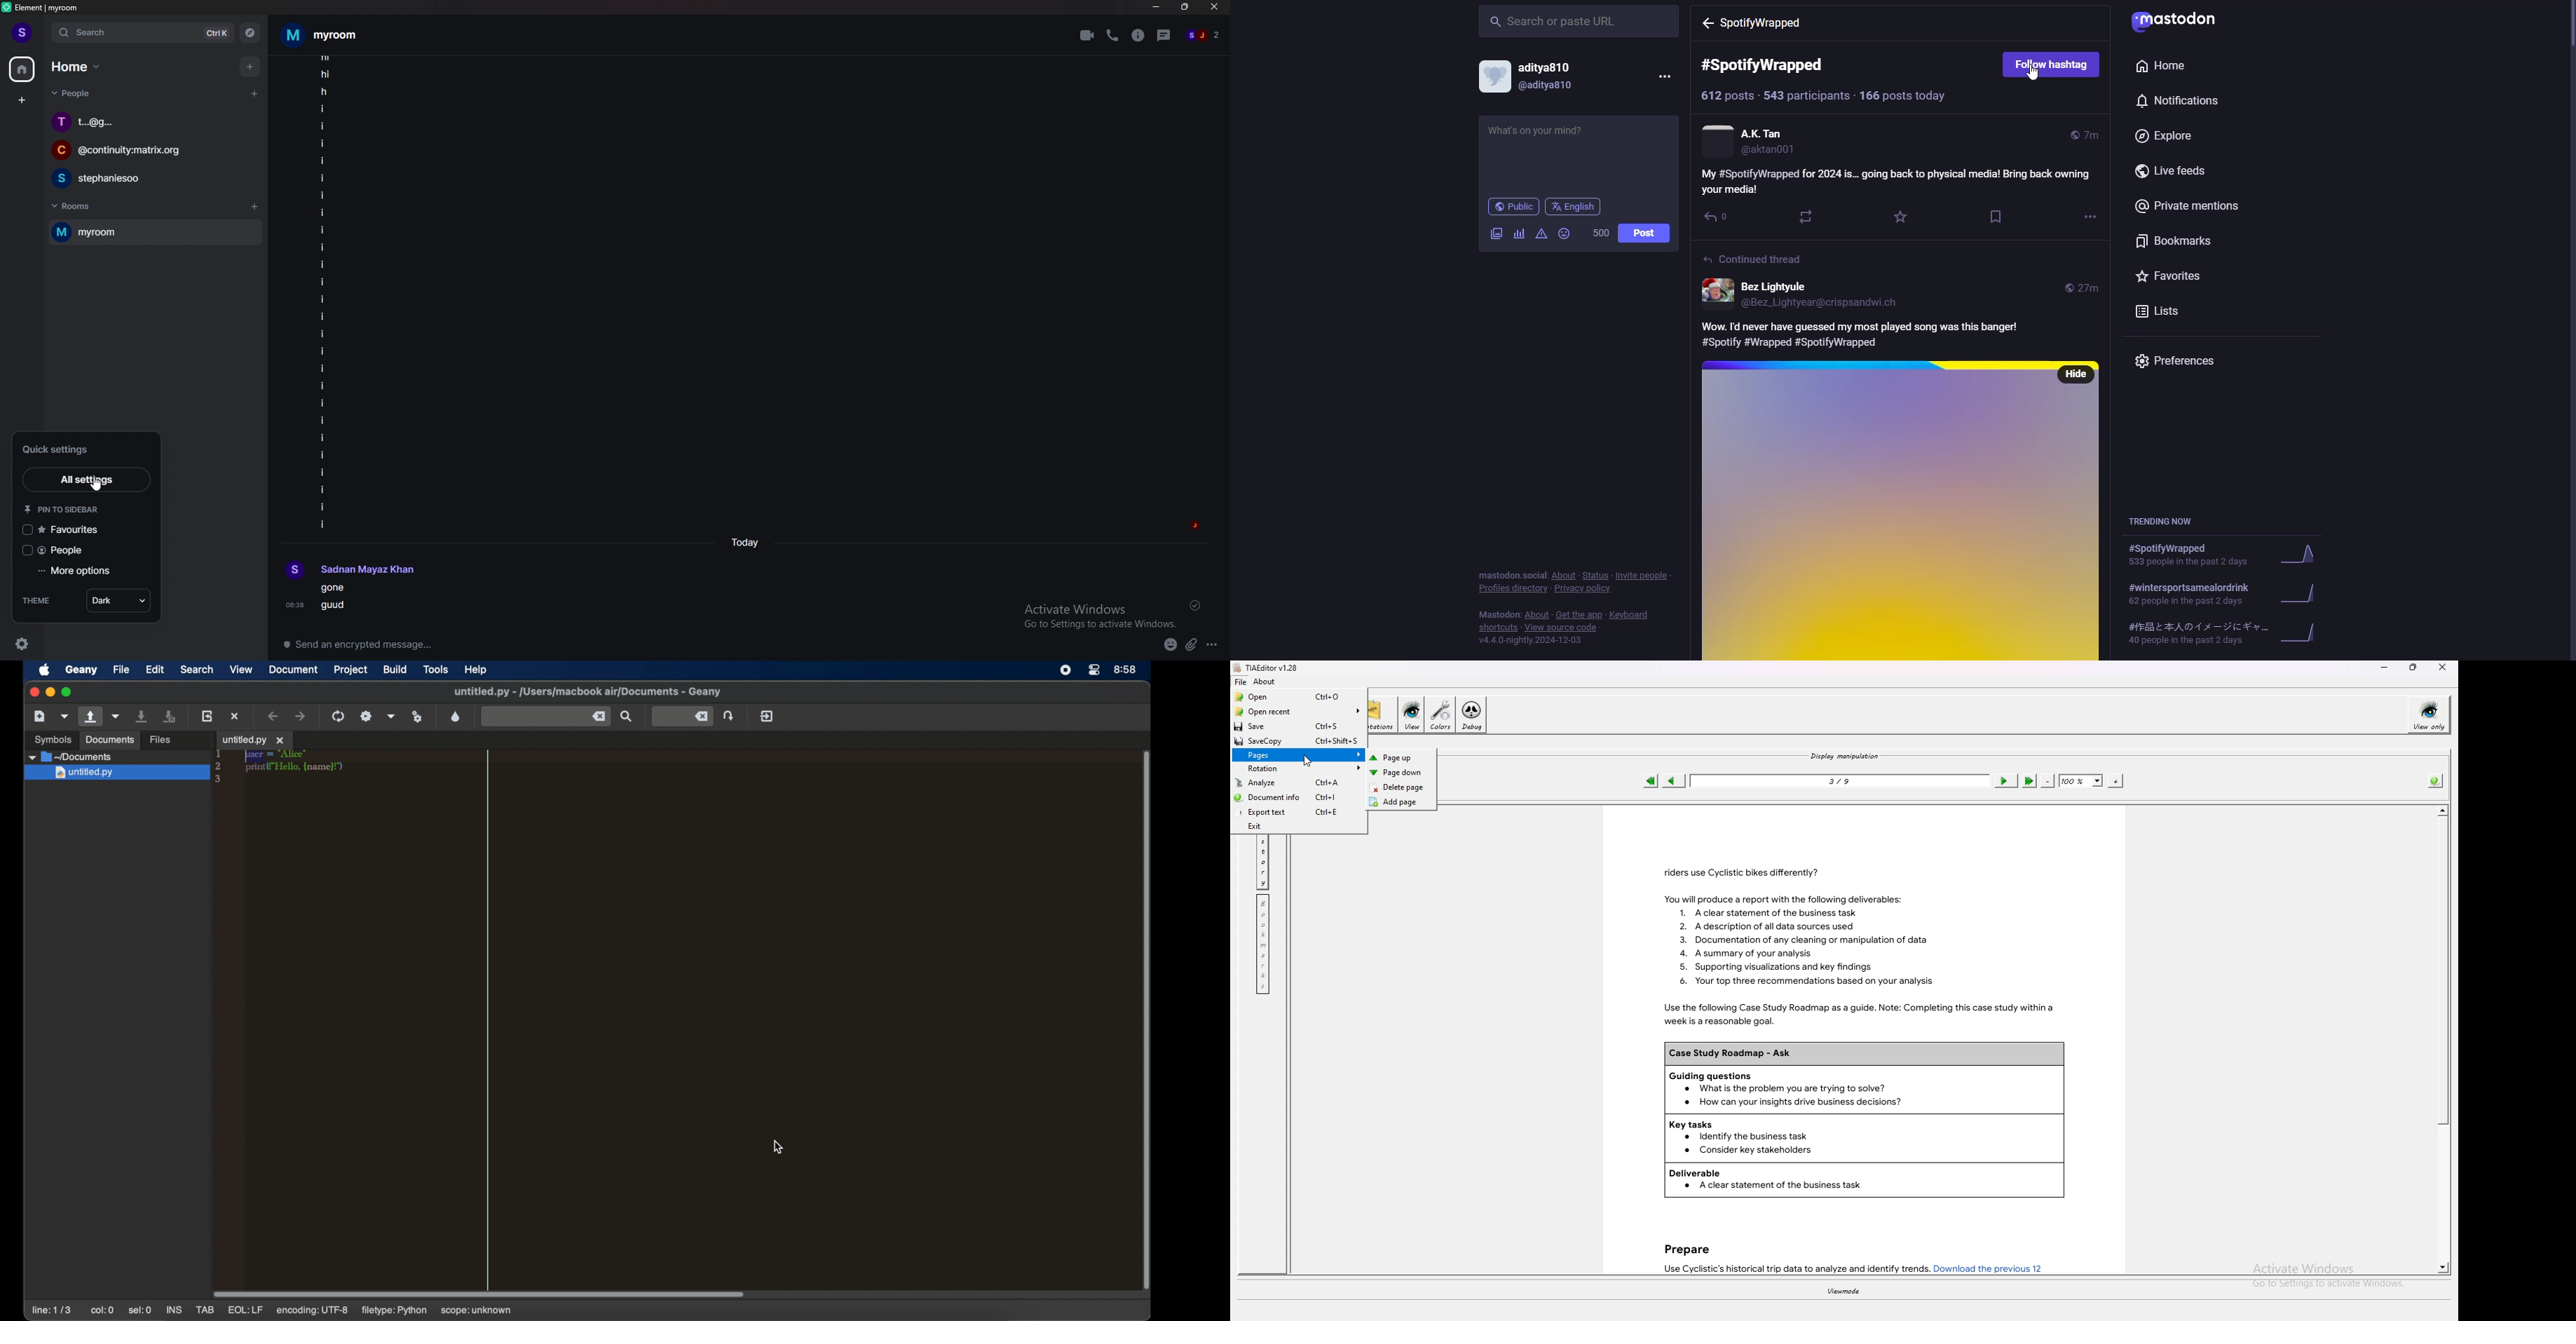 This screenshot has height=1344, width=2576. Describe the element at coordinates (37, 600) in the screenshot. I see `theme` at that location.